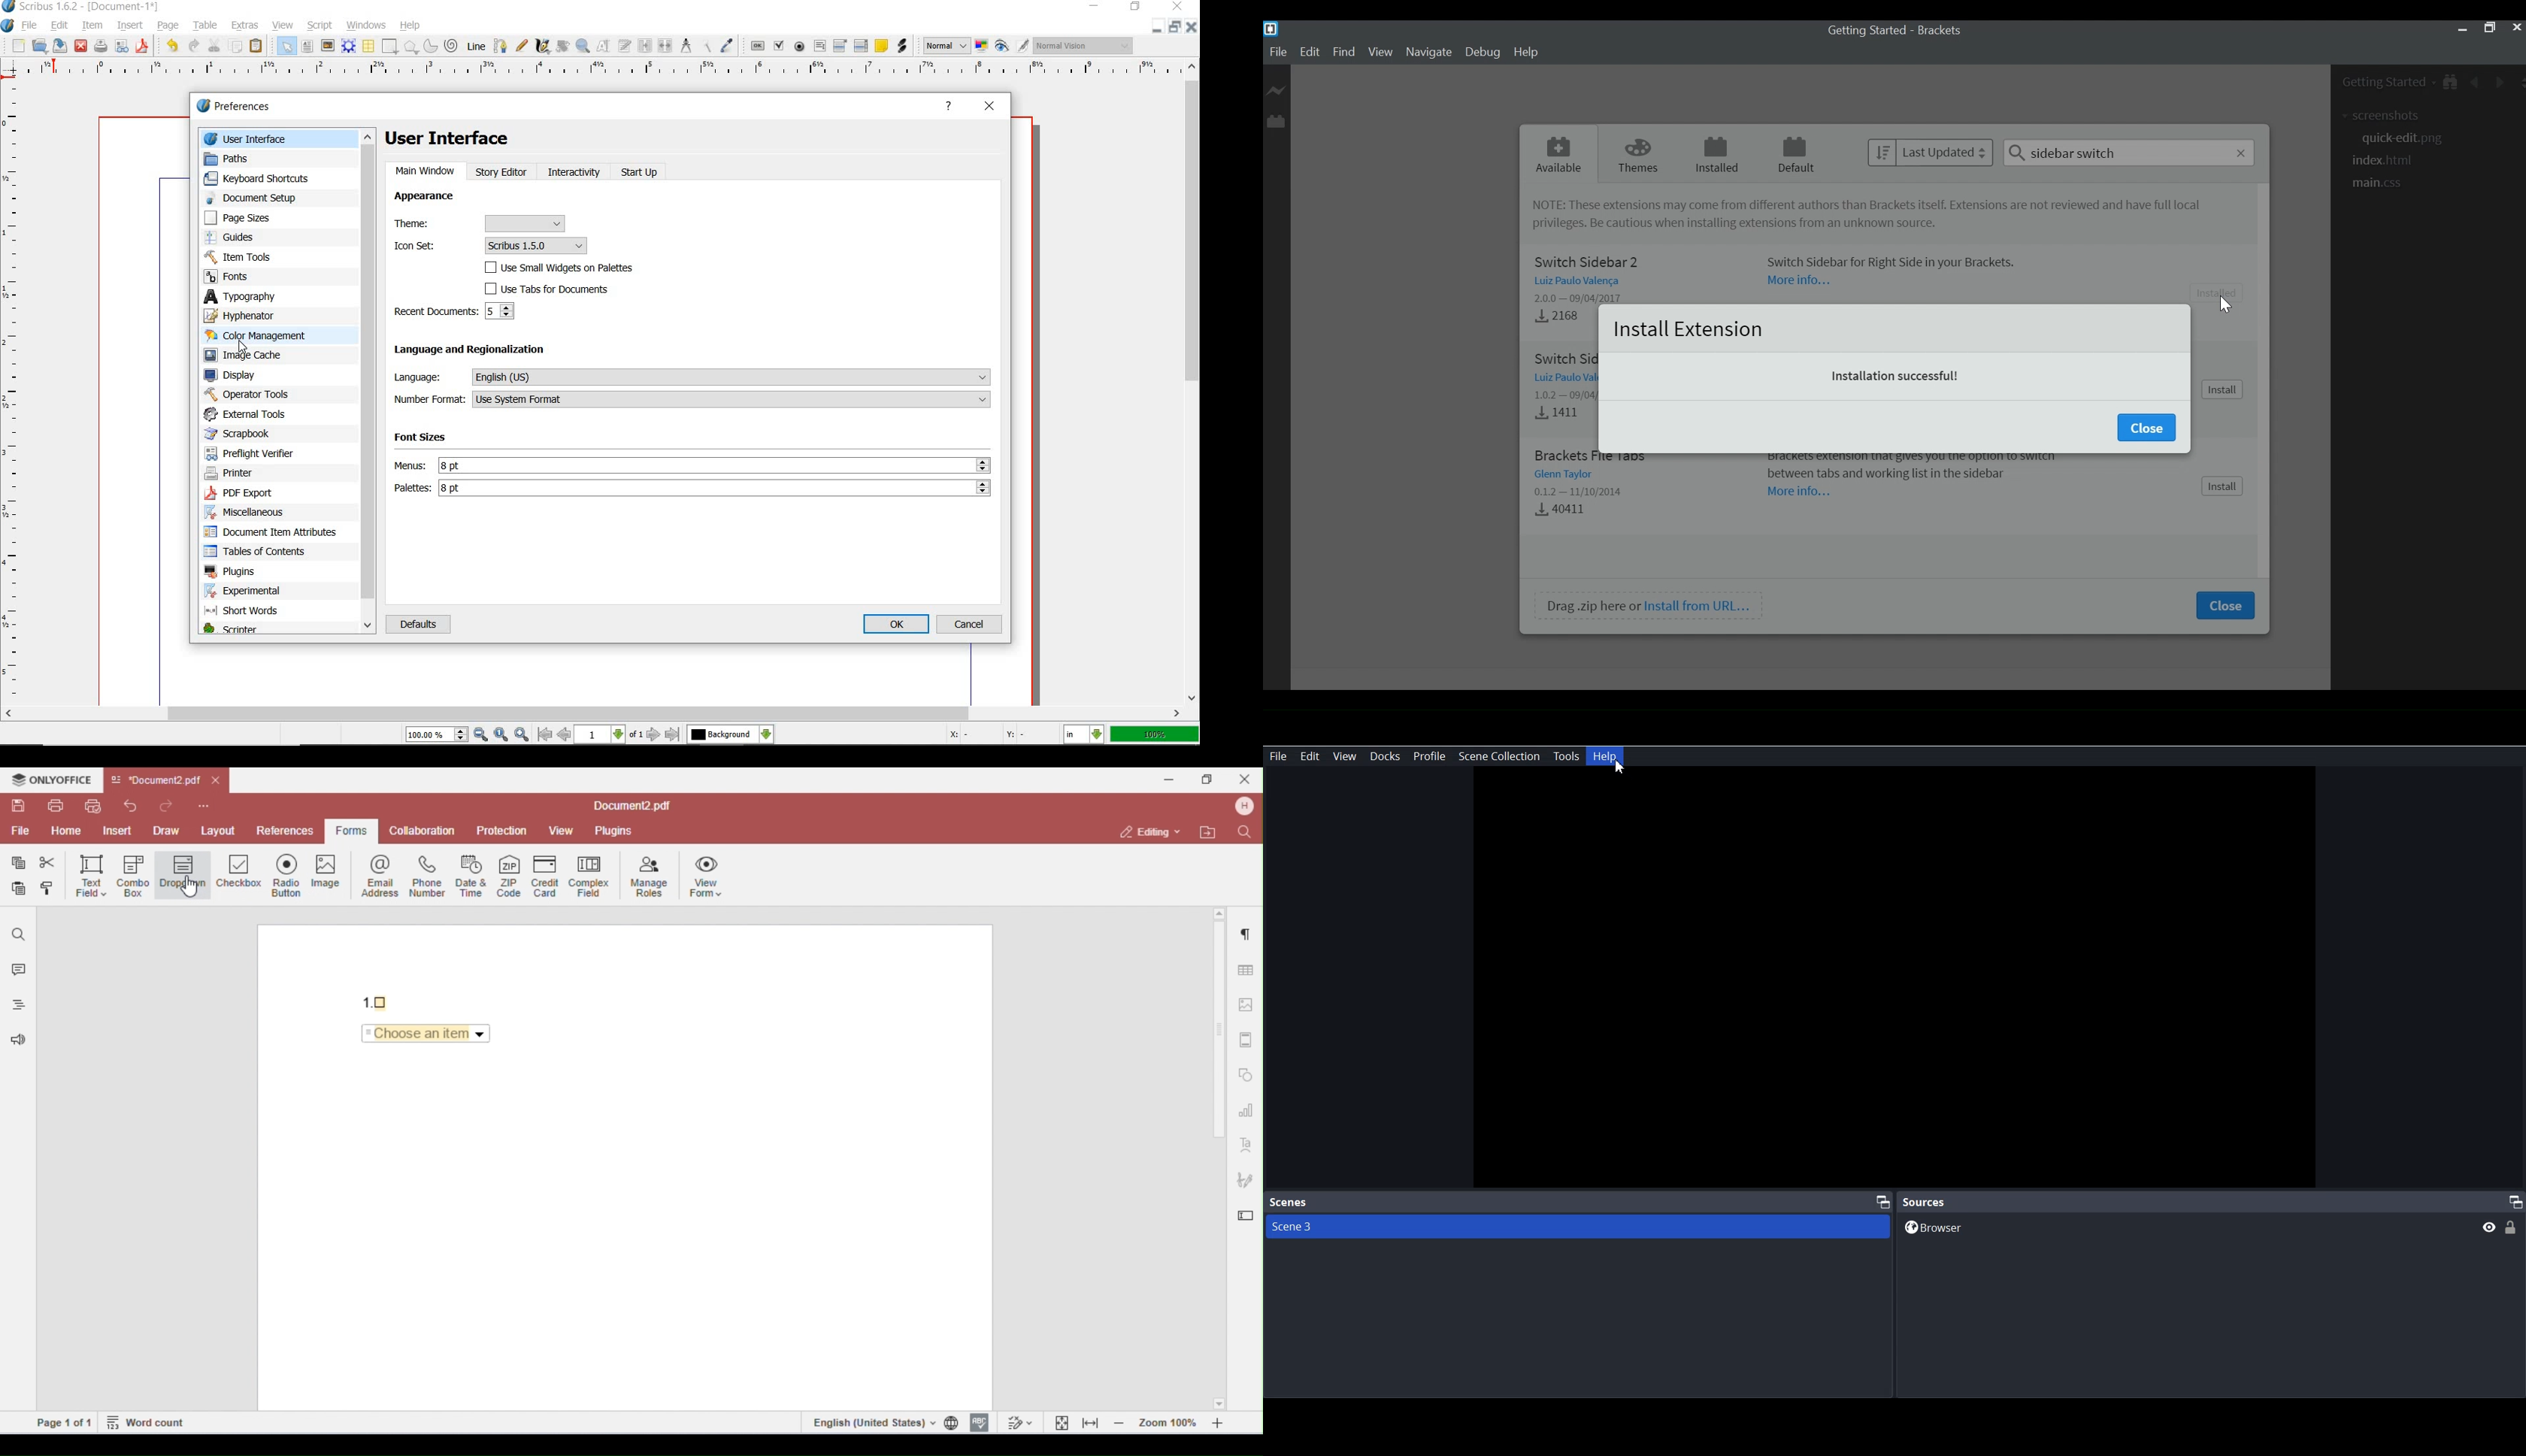  I want to click on Scene collection, so click(1498, 756).